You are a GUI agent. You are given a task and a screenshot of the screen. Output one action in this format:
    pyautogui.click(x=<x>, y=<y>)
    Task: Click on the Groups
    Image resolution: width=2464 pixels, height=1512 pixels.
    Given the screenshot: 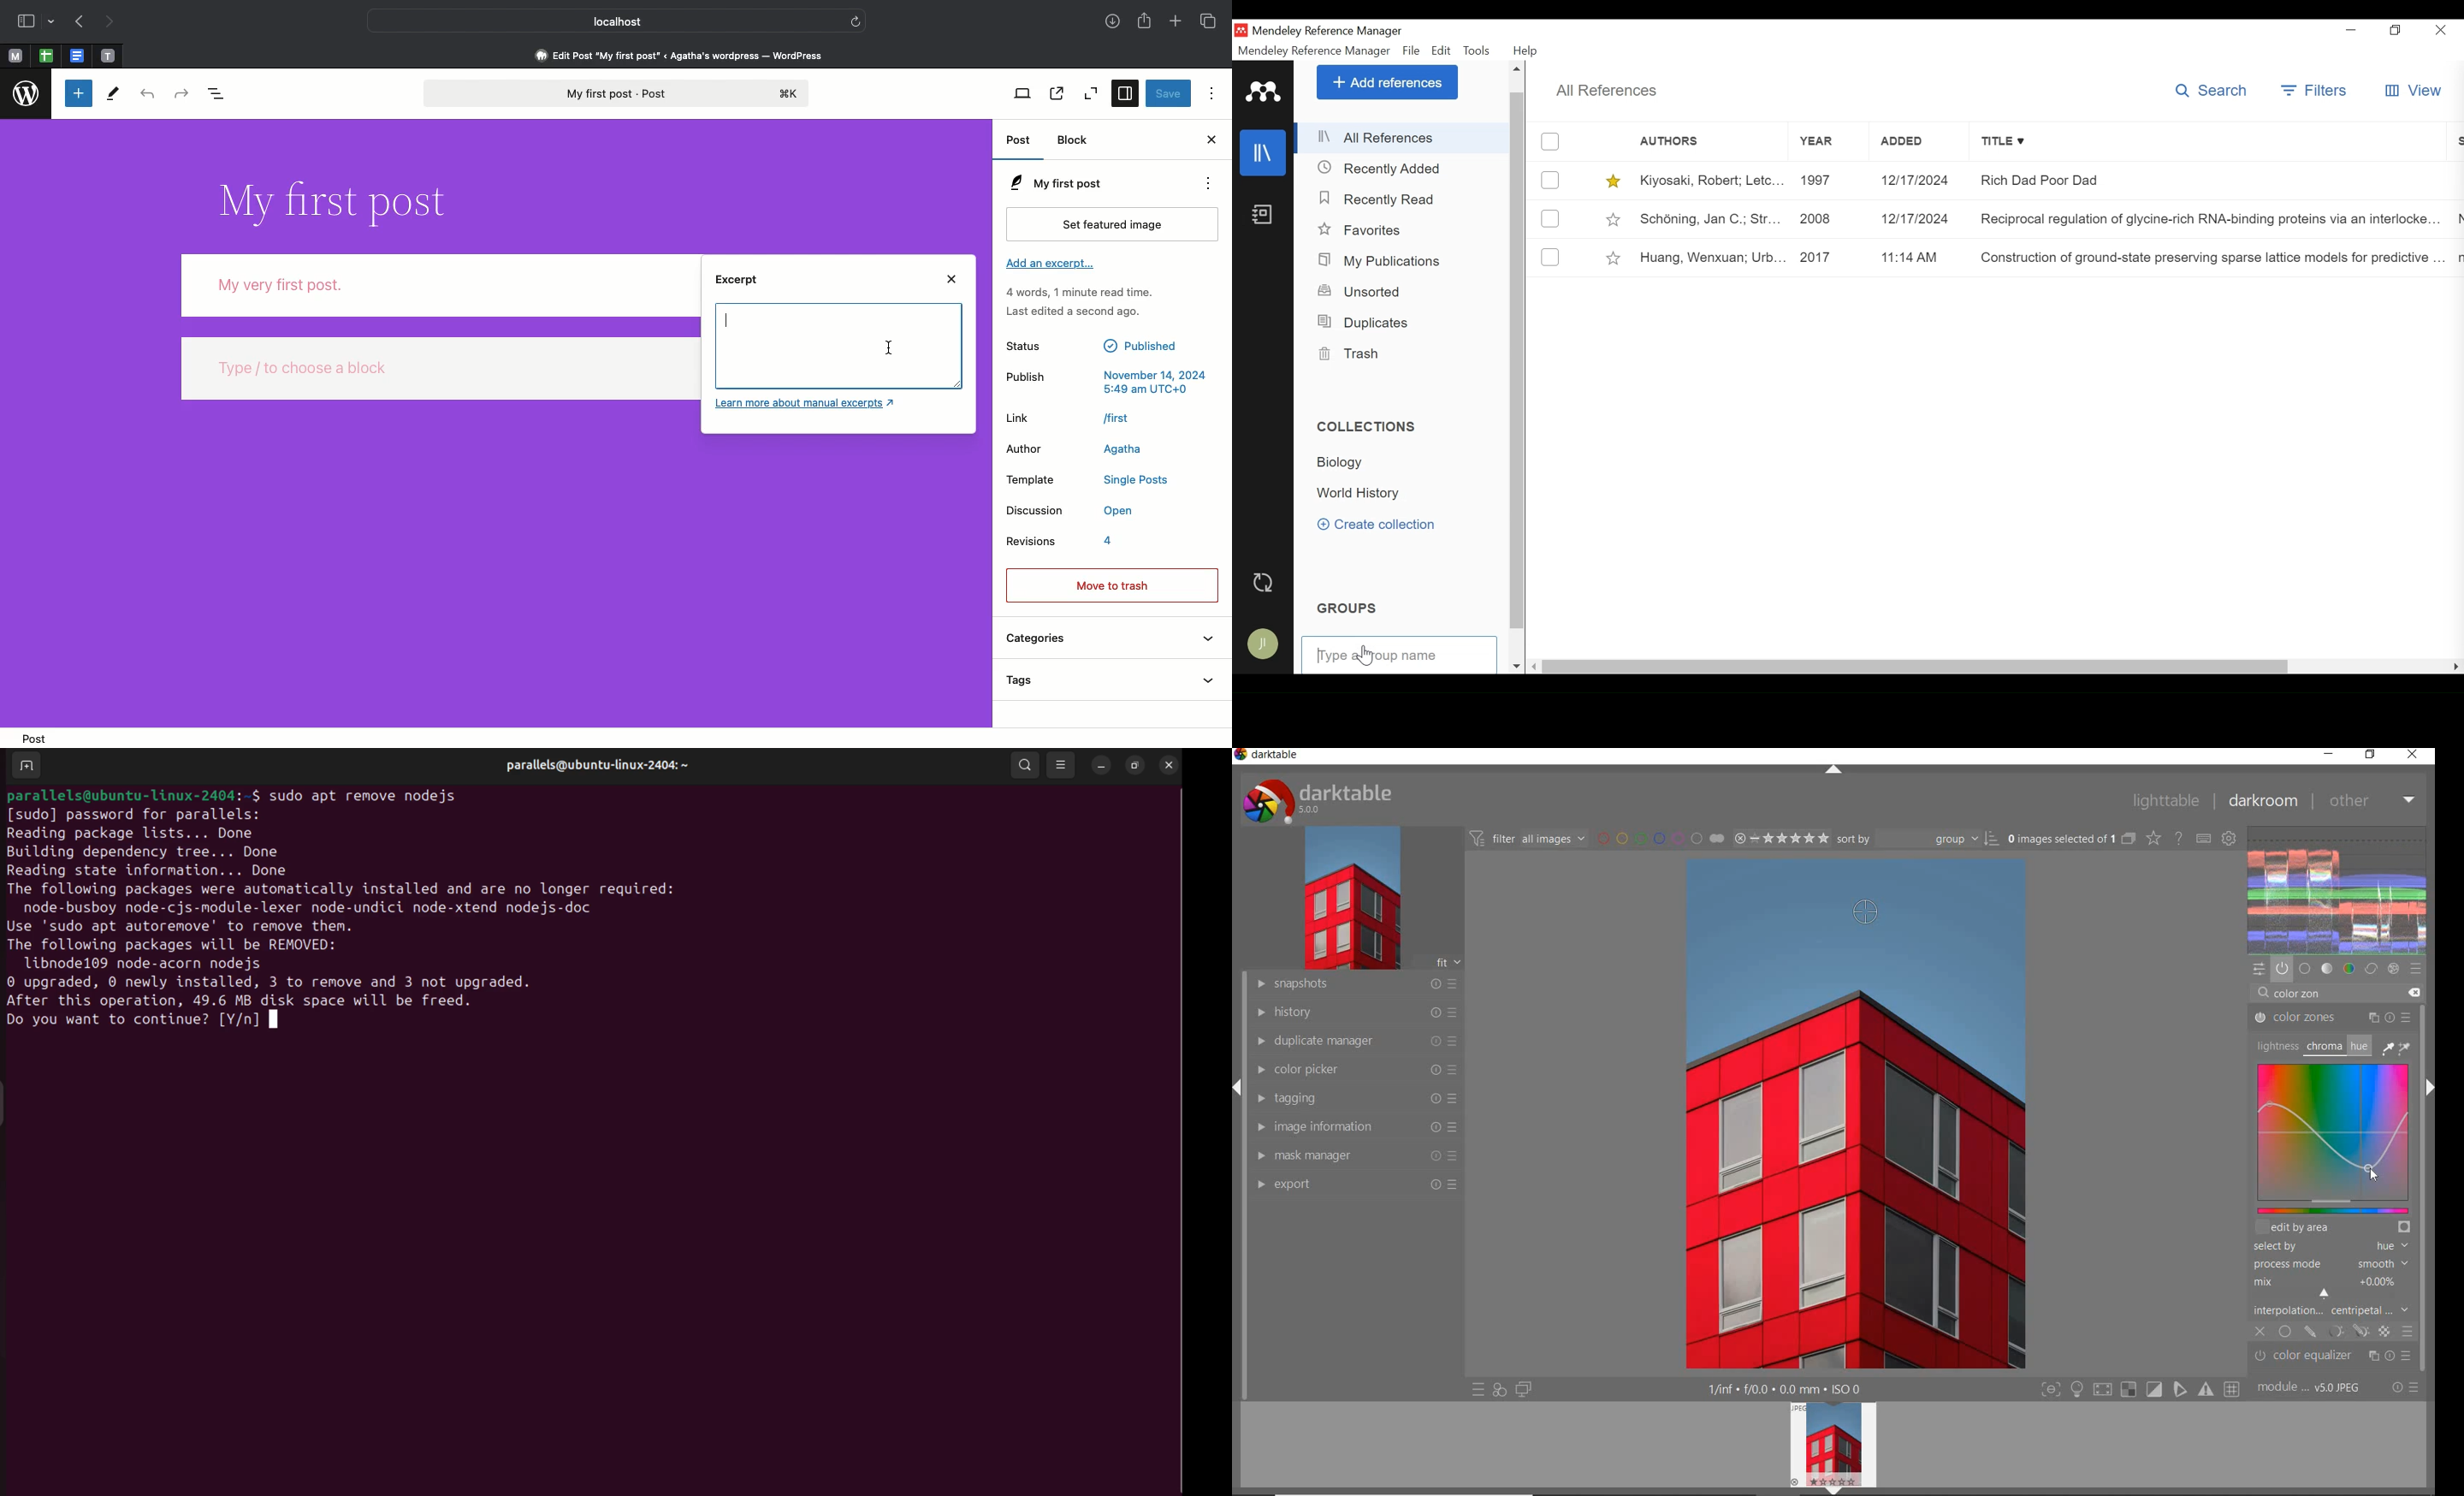 What is the action you would take?
    pyautogui.click(x=1350, y=607)
    